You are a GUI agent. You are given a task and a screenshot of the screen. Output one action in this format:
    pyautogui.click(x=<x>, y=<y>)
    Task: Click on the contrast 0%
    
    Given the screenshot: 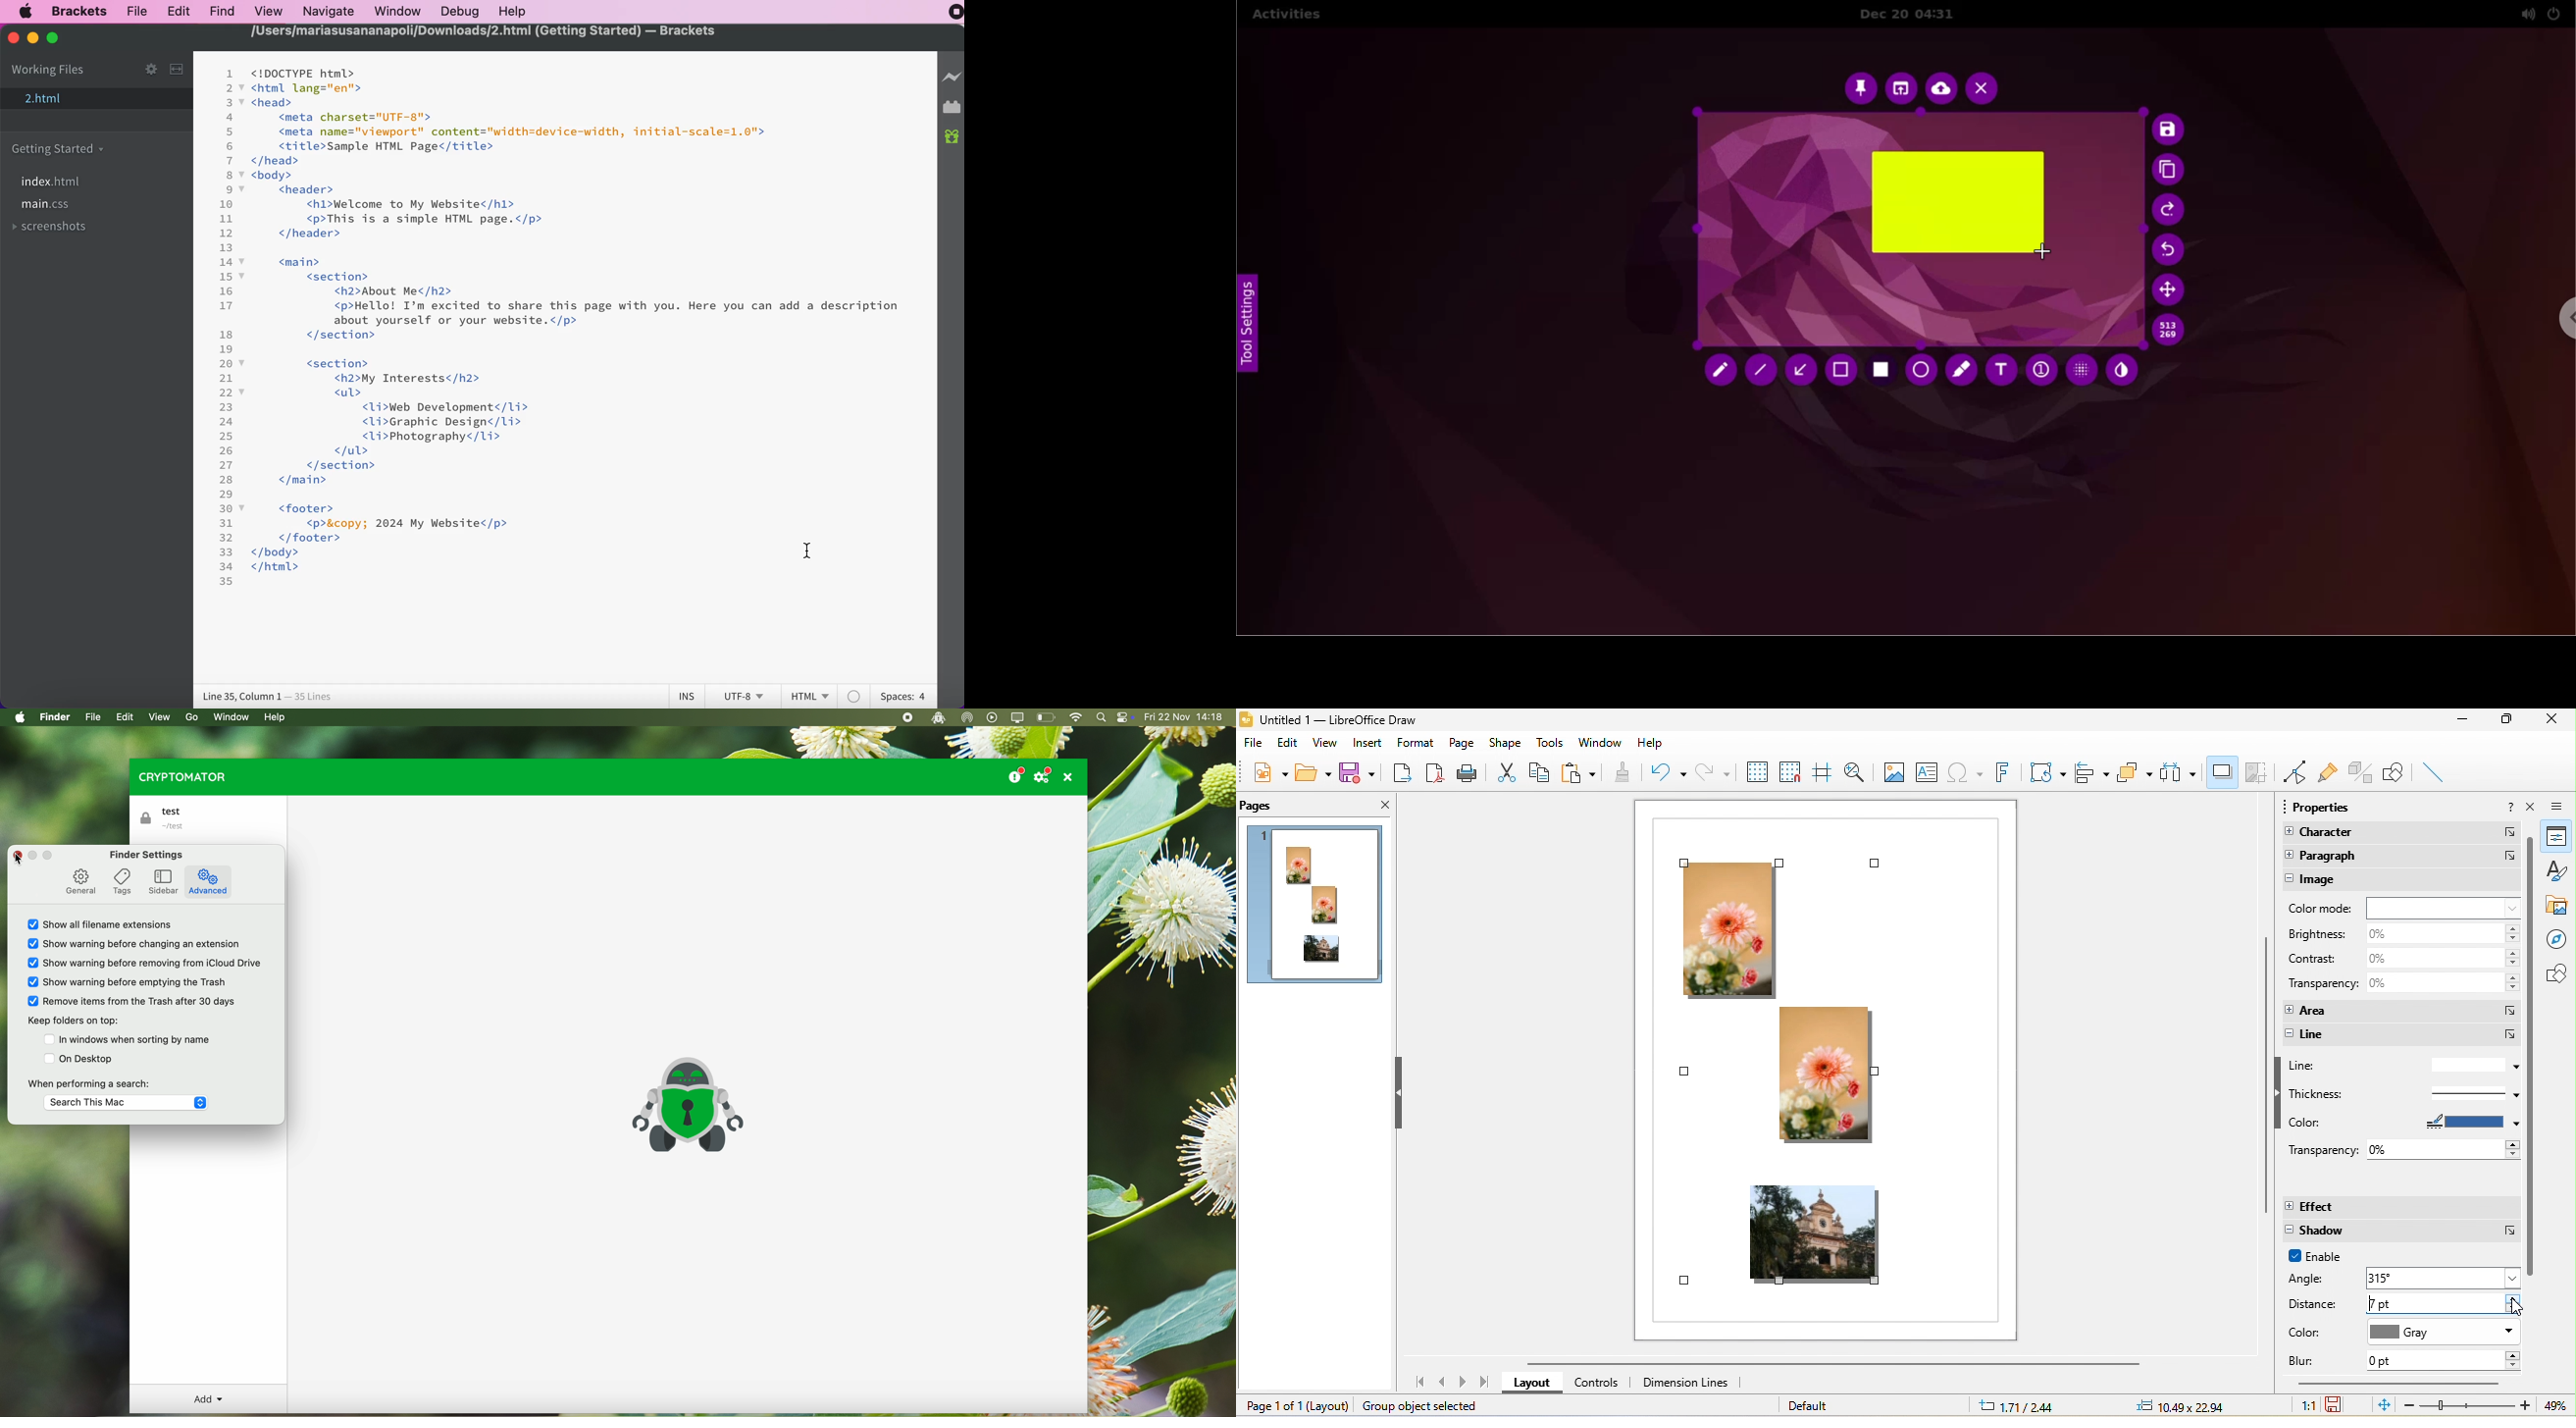 What is the action you would take?
    pyautogui.click(x=2400, y=959)
    